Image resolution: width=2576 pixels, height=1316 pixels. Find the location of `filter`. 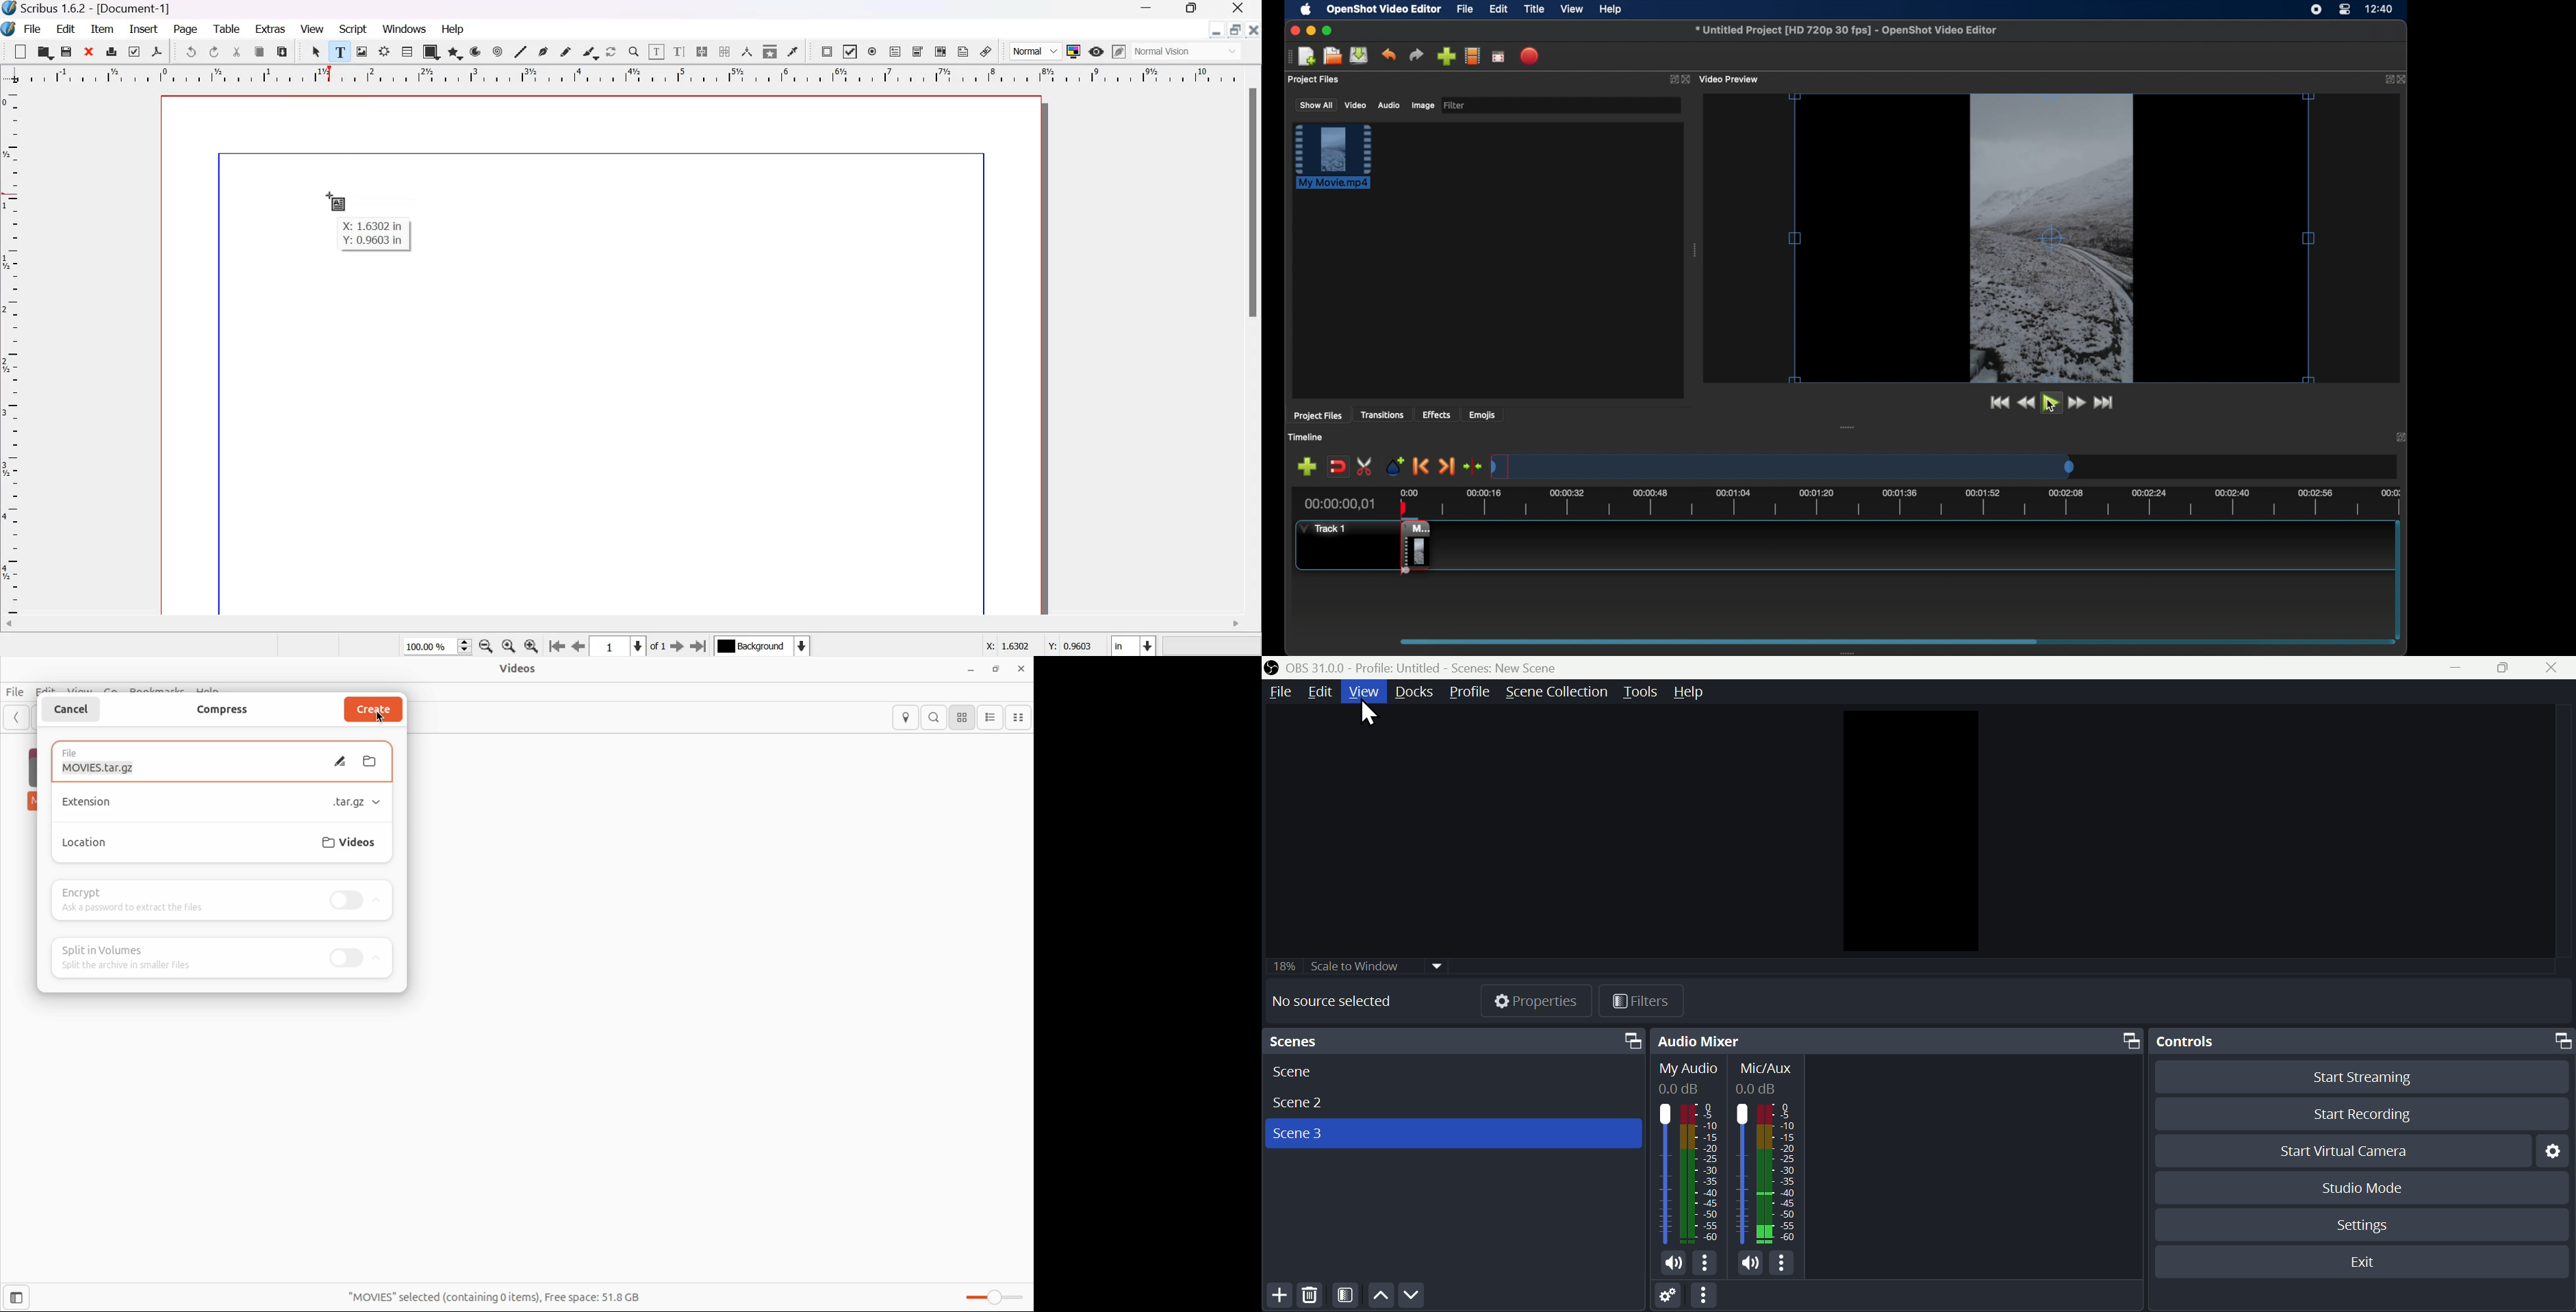

filter is located at coordinates (1455, 104).